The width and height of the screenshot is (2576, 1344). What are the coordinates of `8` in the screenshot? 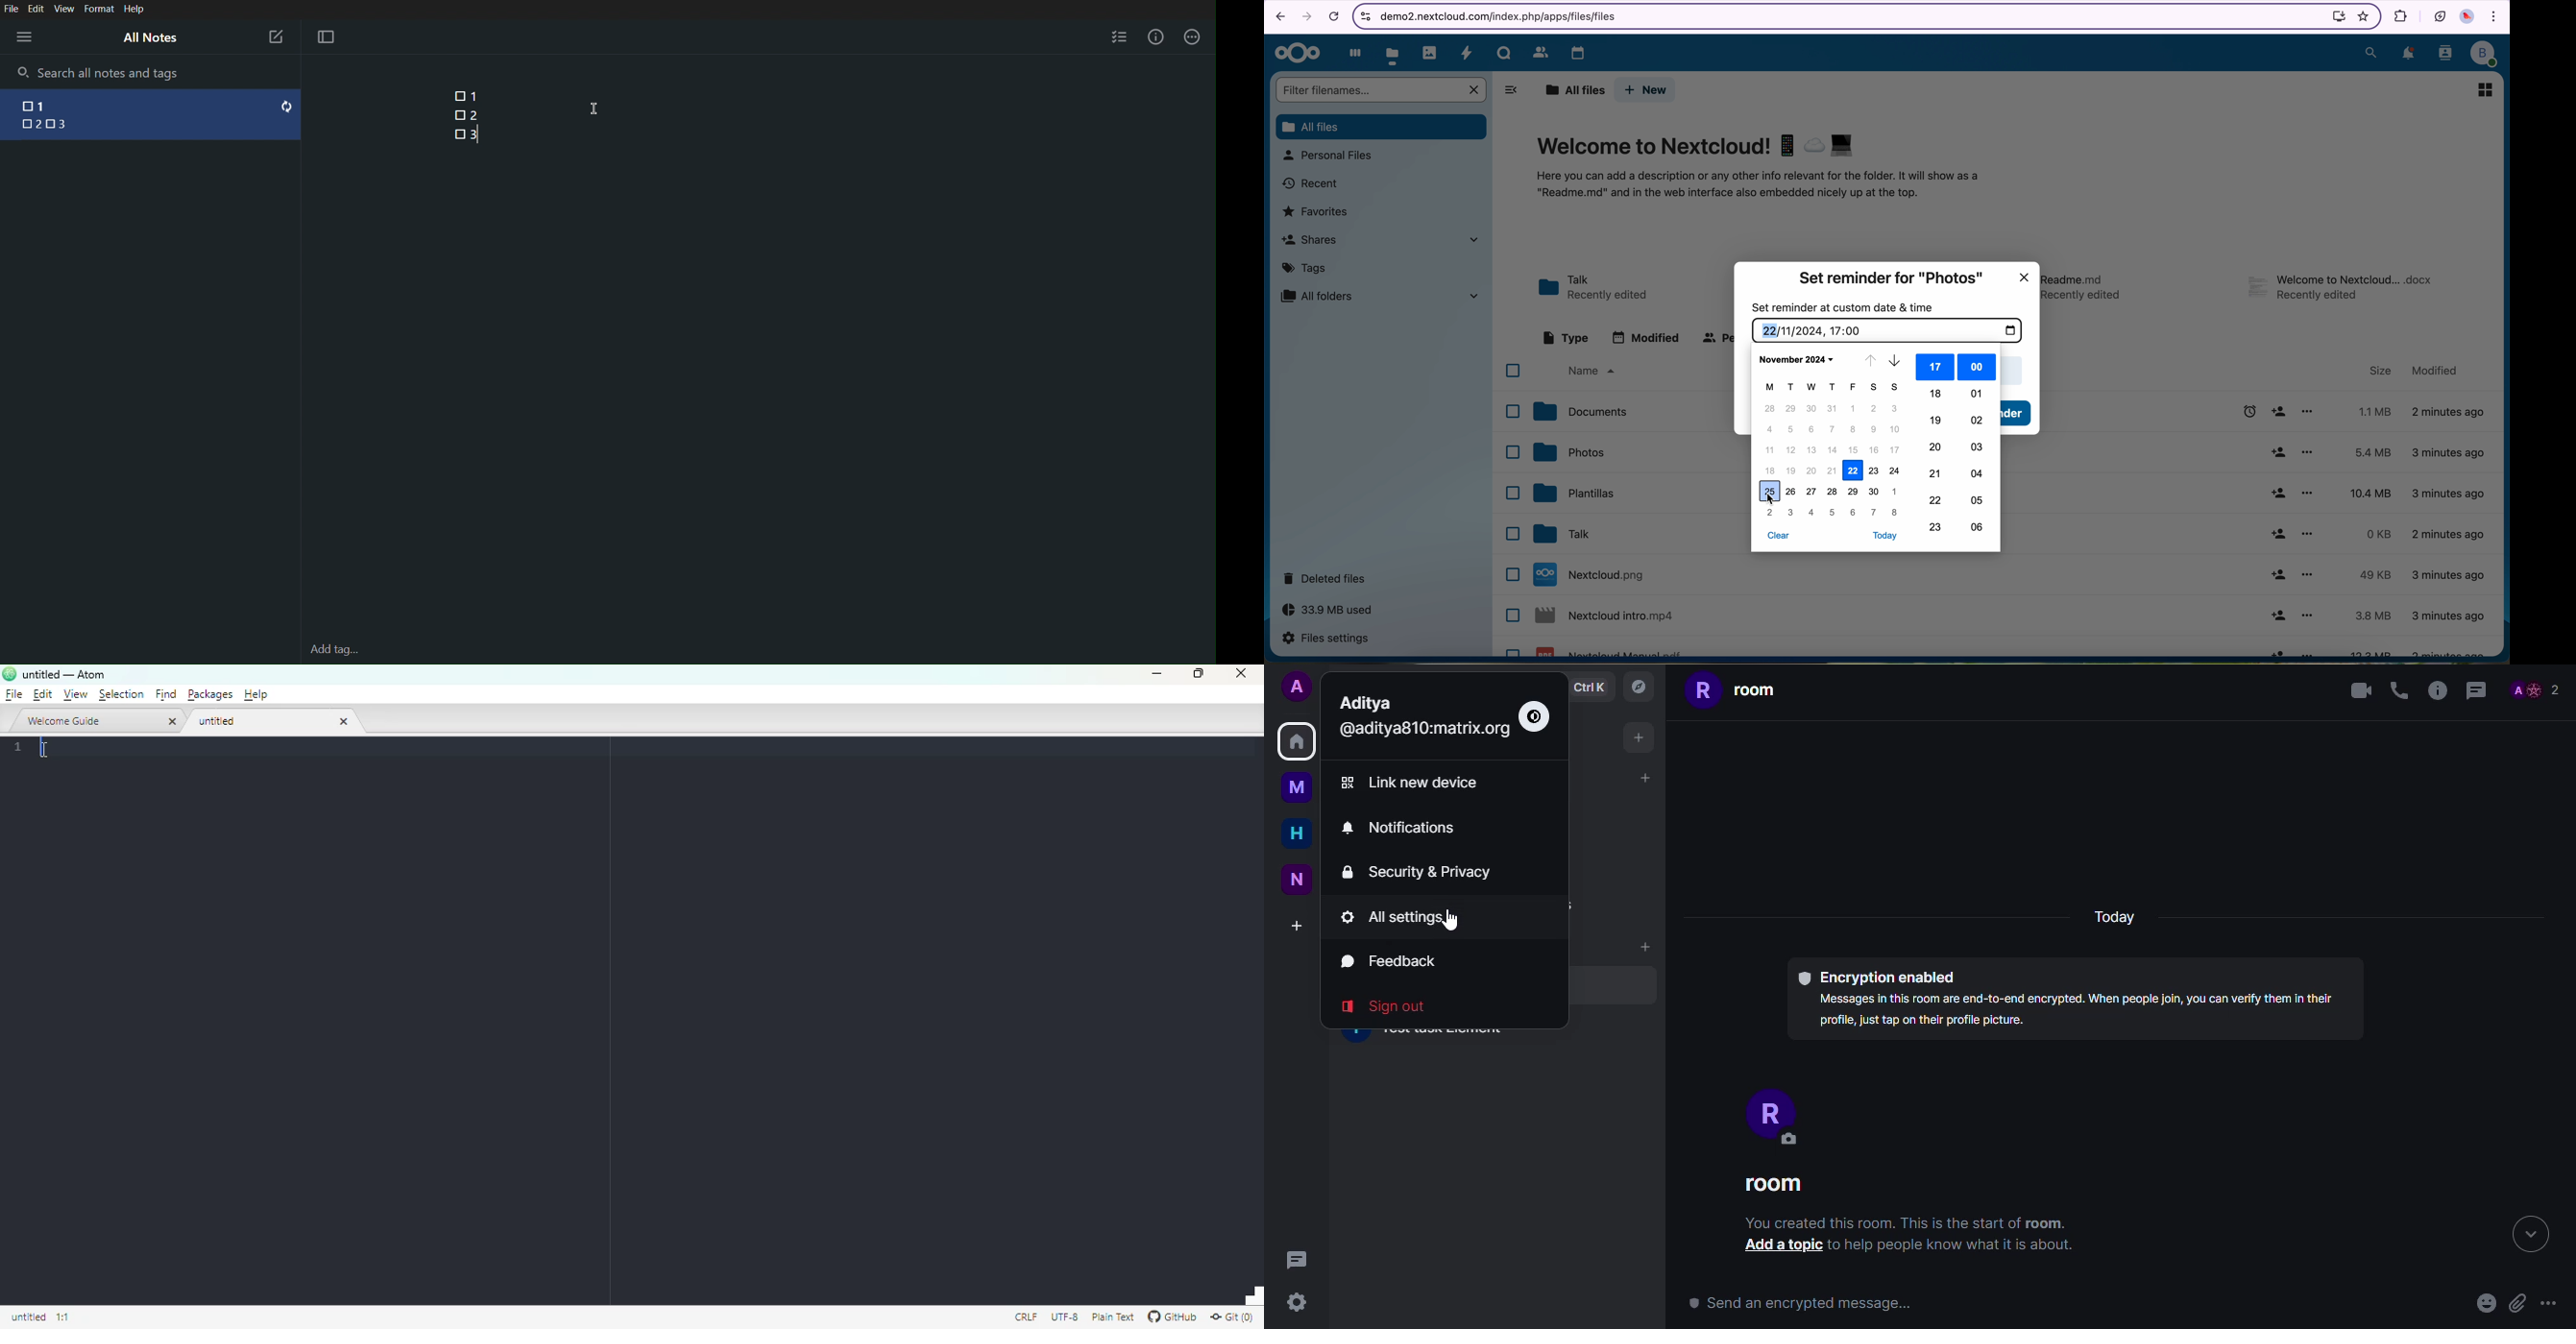 It's located at (1853, 429).